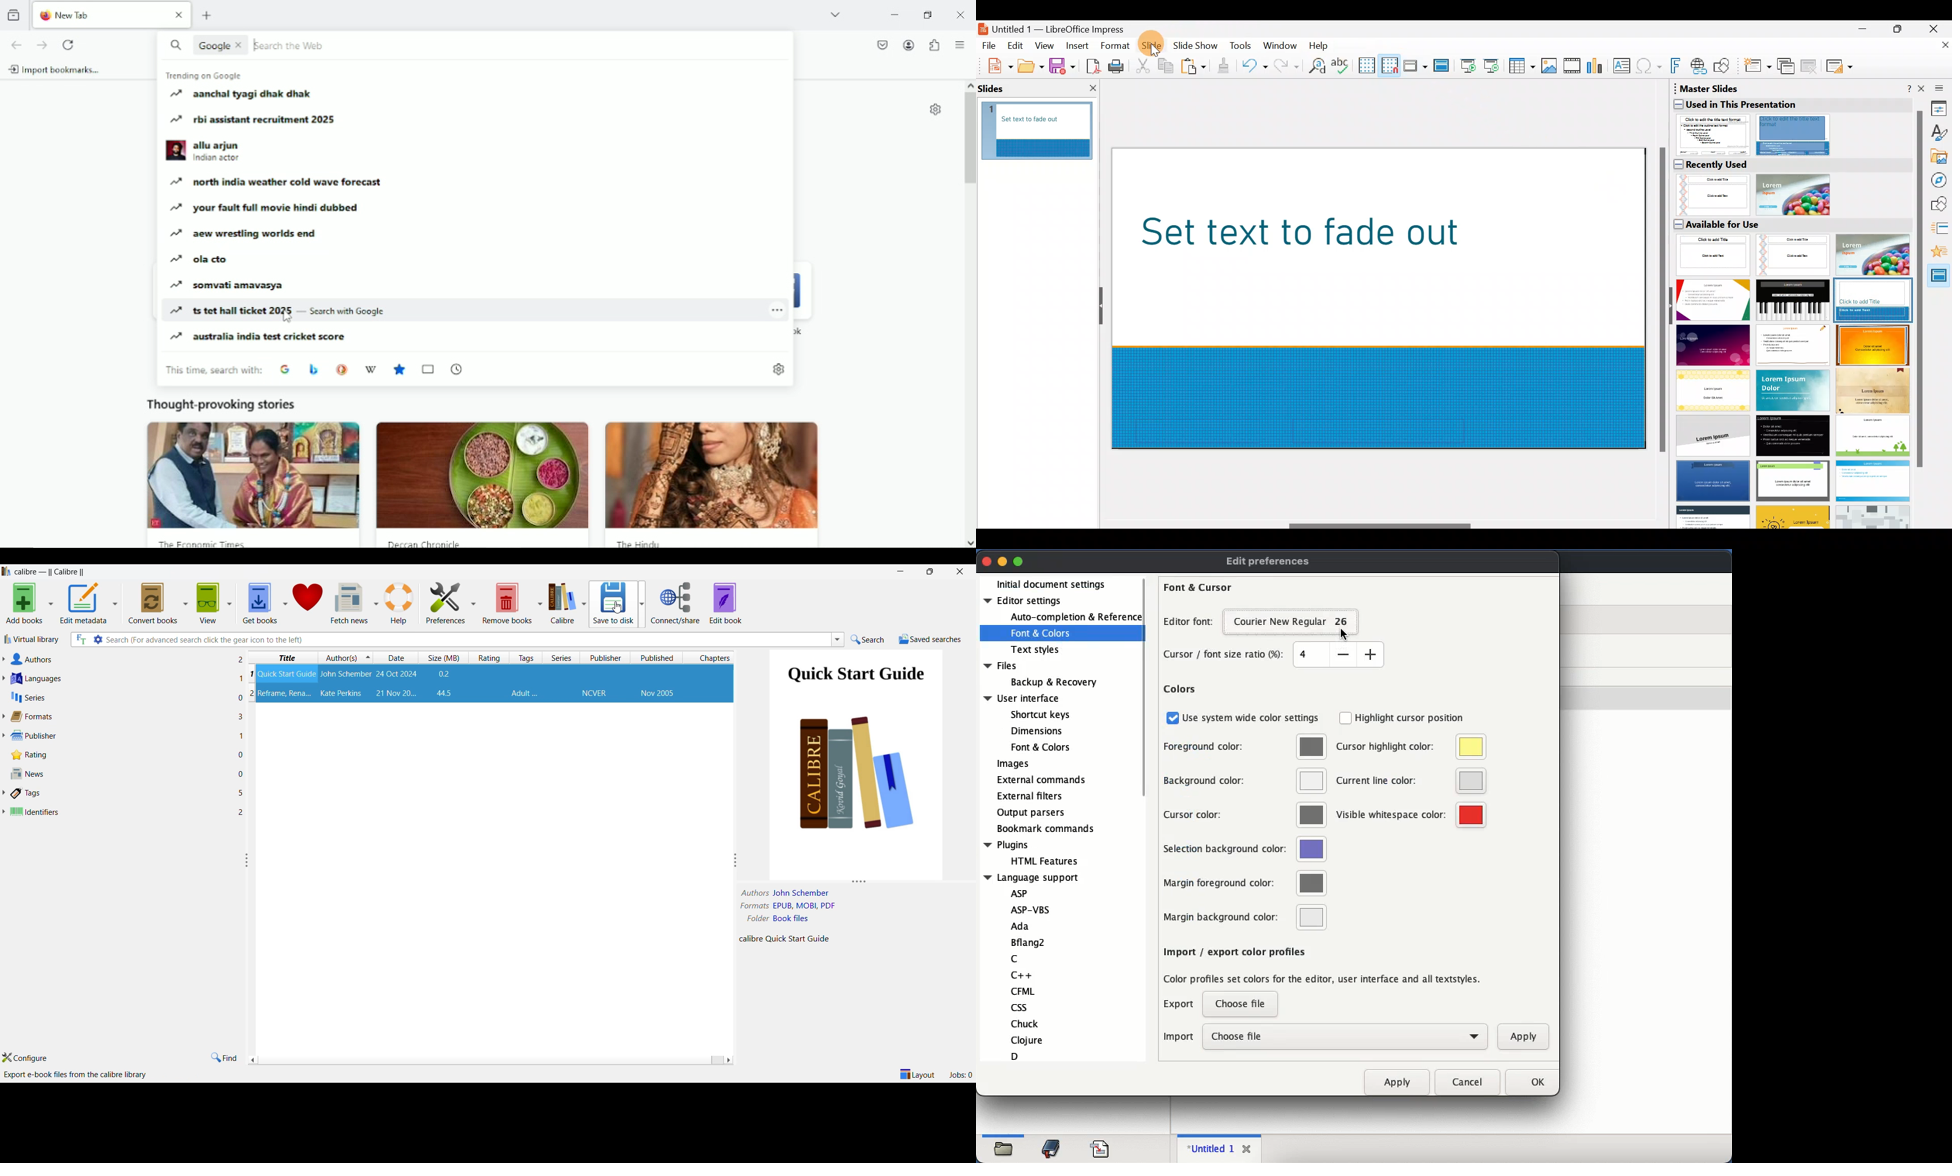  Describe the element at coordinates (868, 639) in the screenshot. I see `Search` at that location.